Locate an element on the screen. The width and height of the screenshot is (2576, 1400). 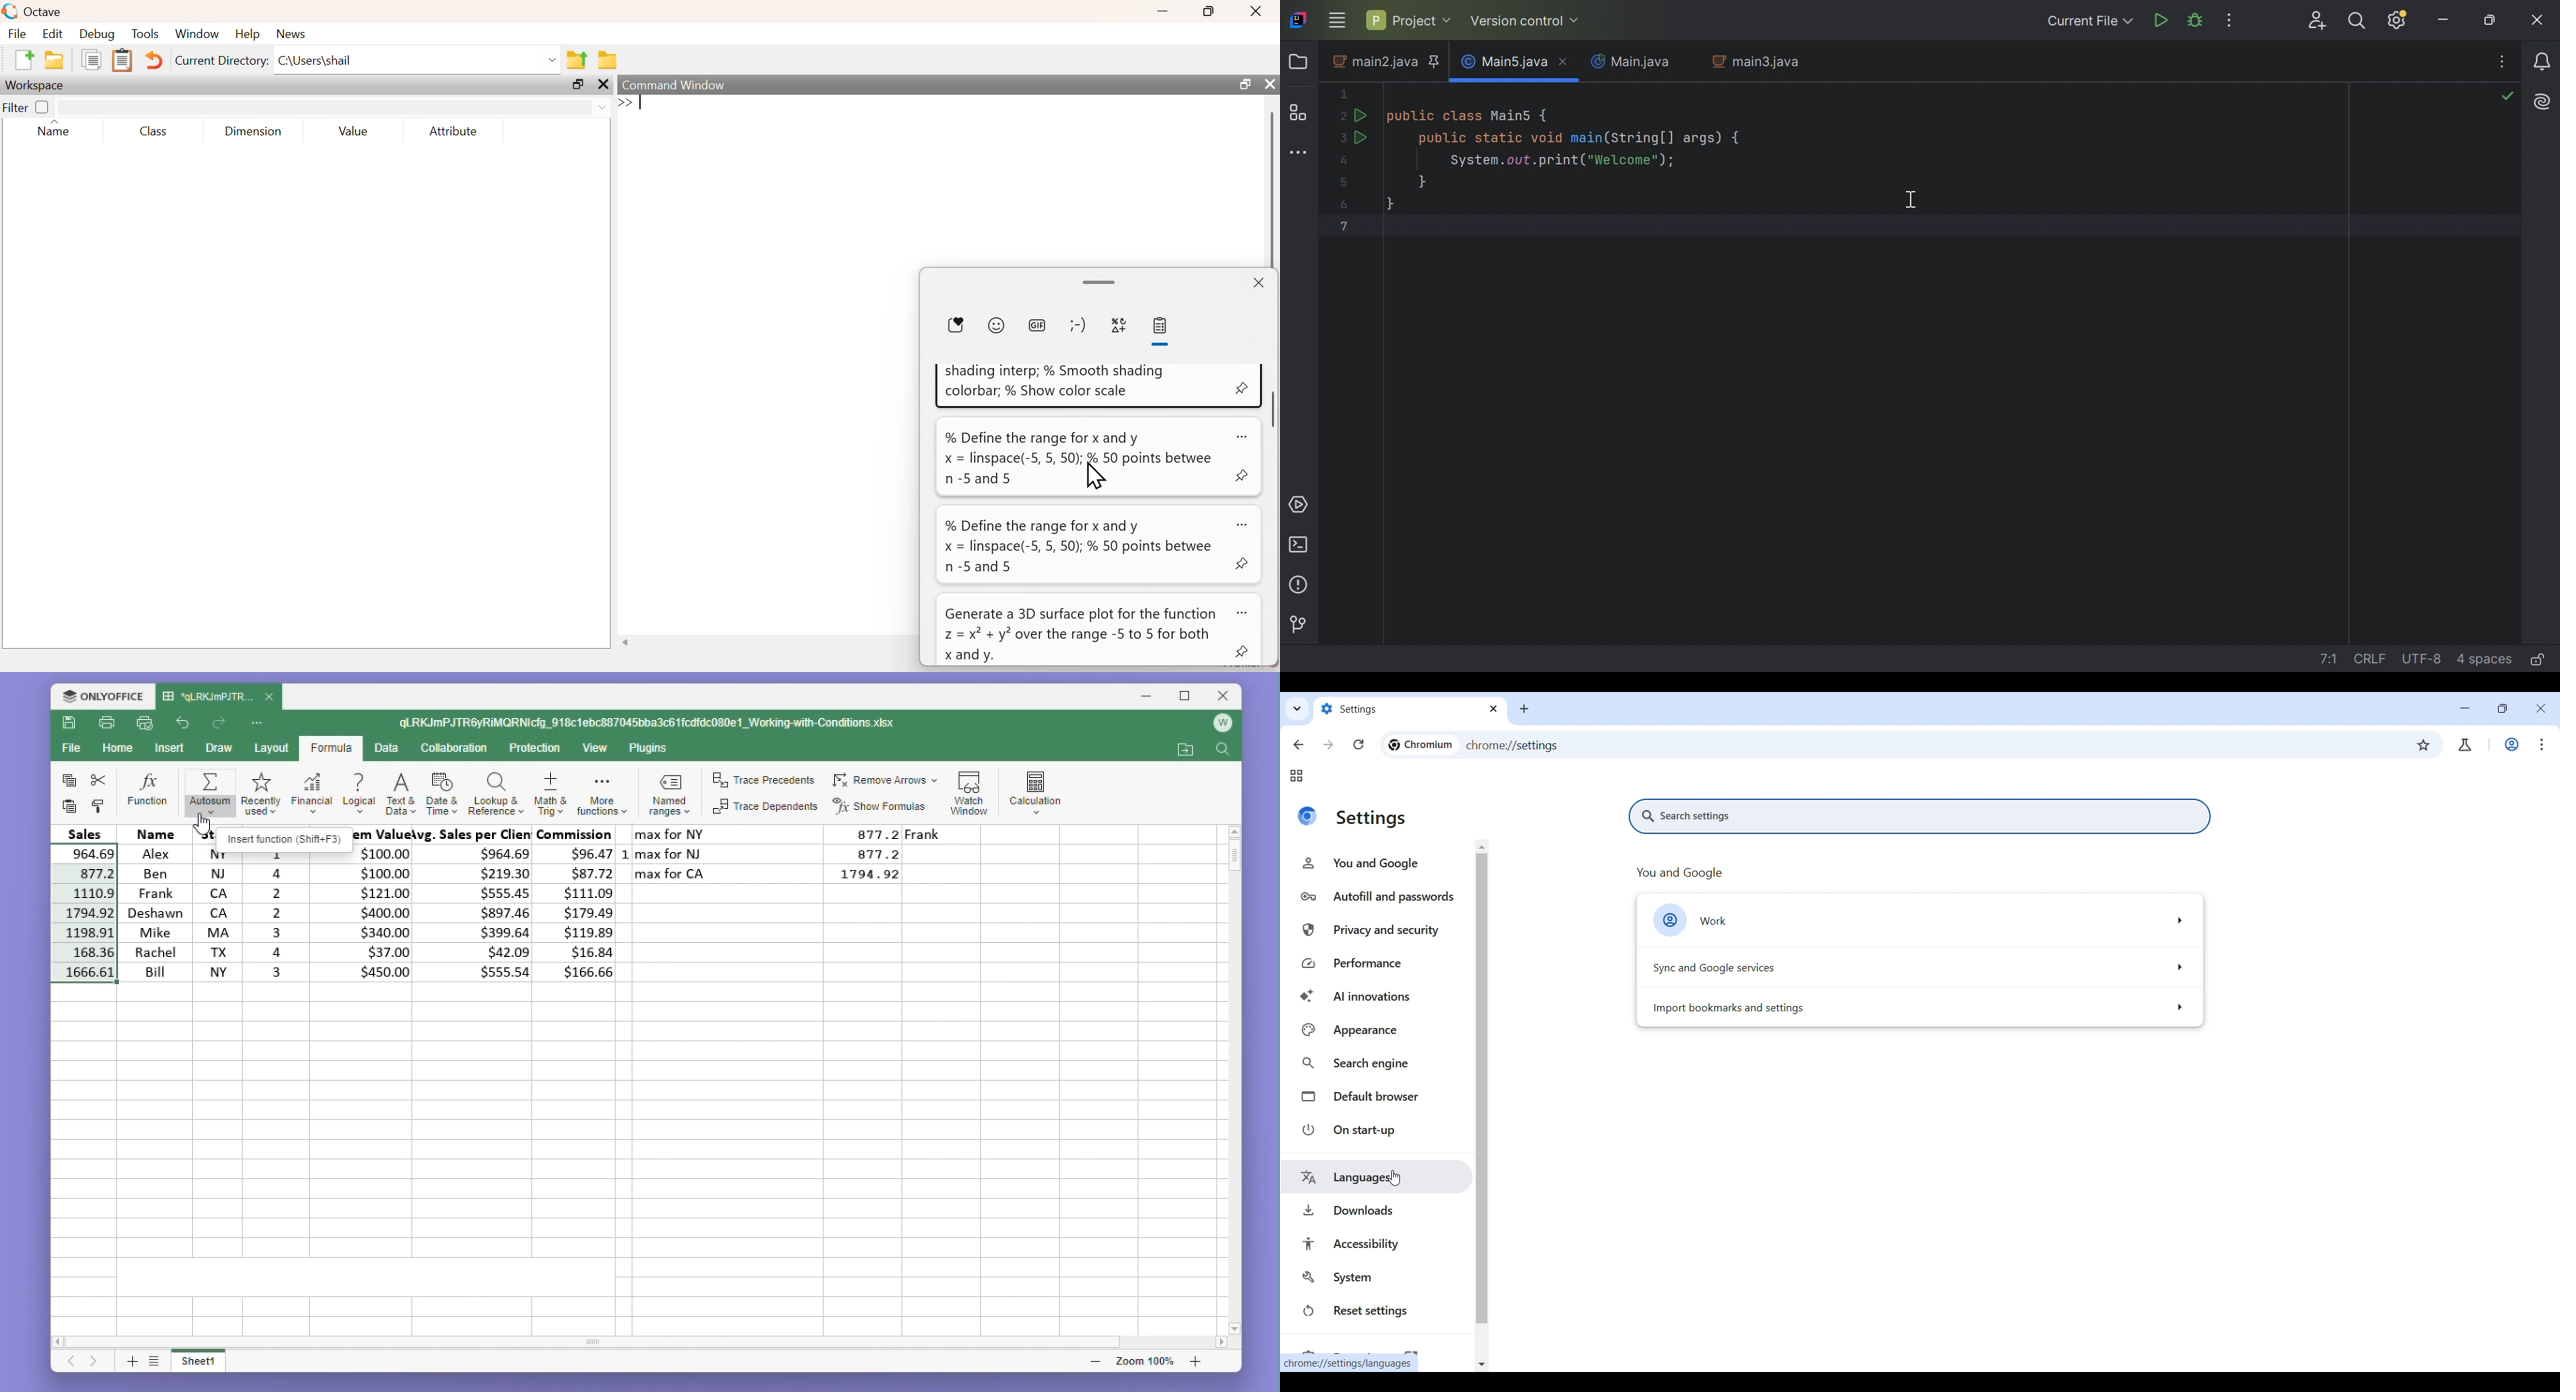
Collaboration is located at coordinates (453, 748).